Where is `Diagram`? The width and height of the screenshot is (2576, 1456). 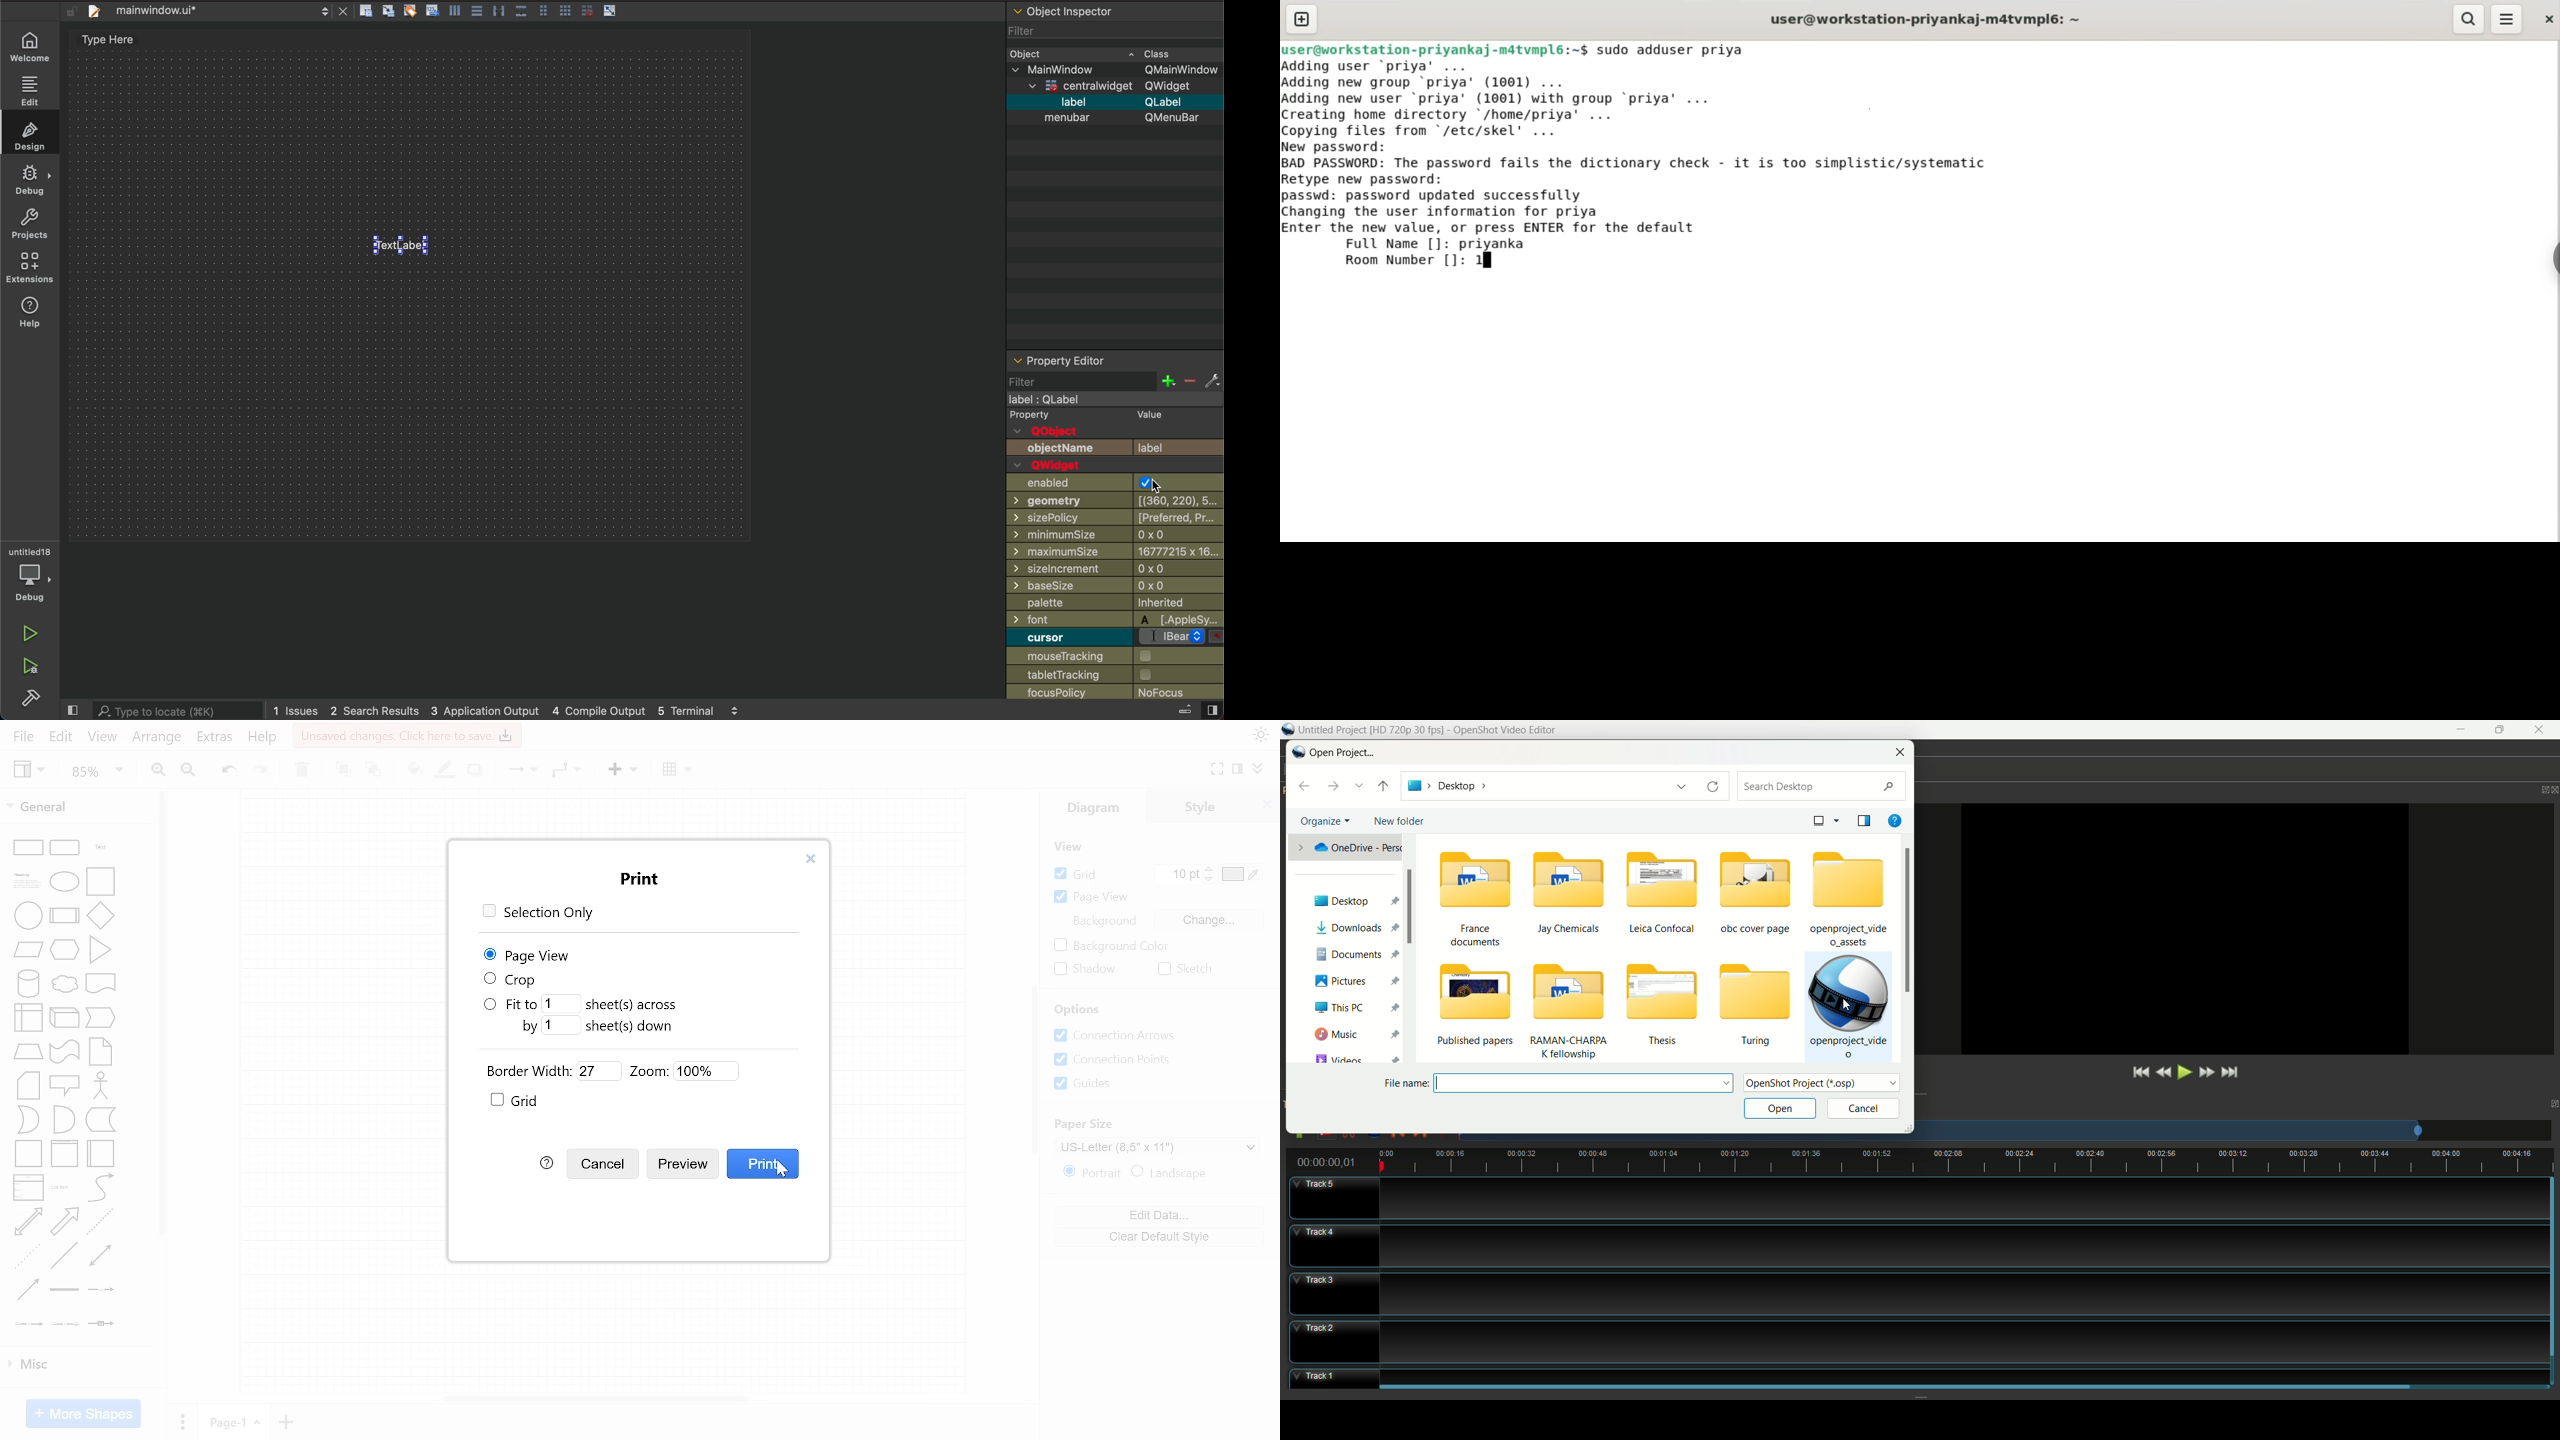
Diagram is located at coordinates (1094, 806).